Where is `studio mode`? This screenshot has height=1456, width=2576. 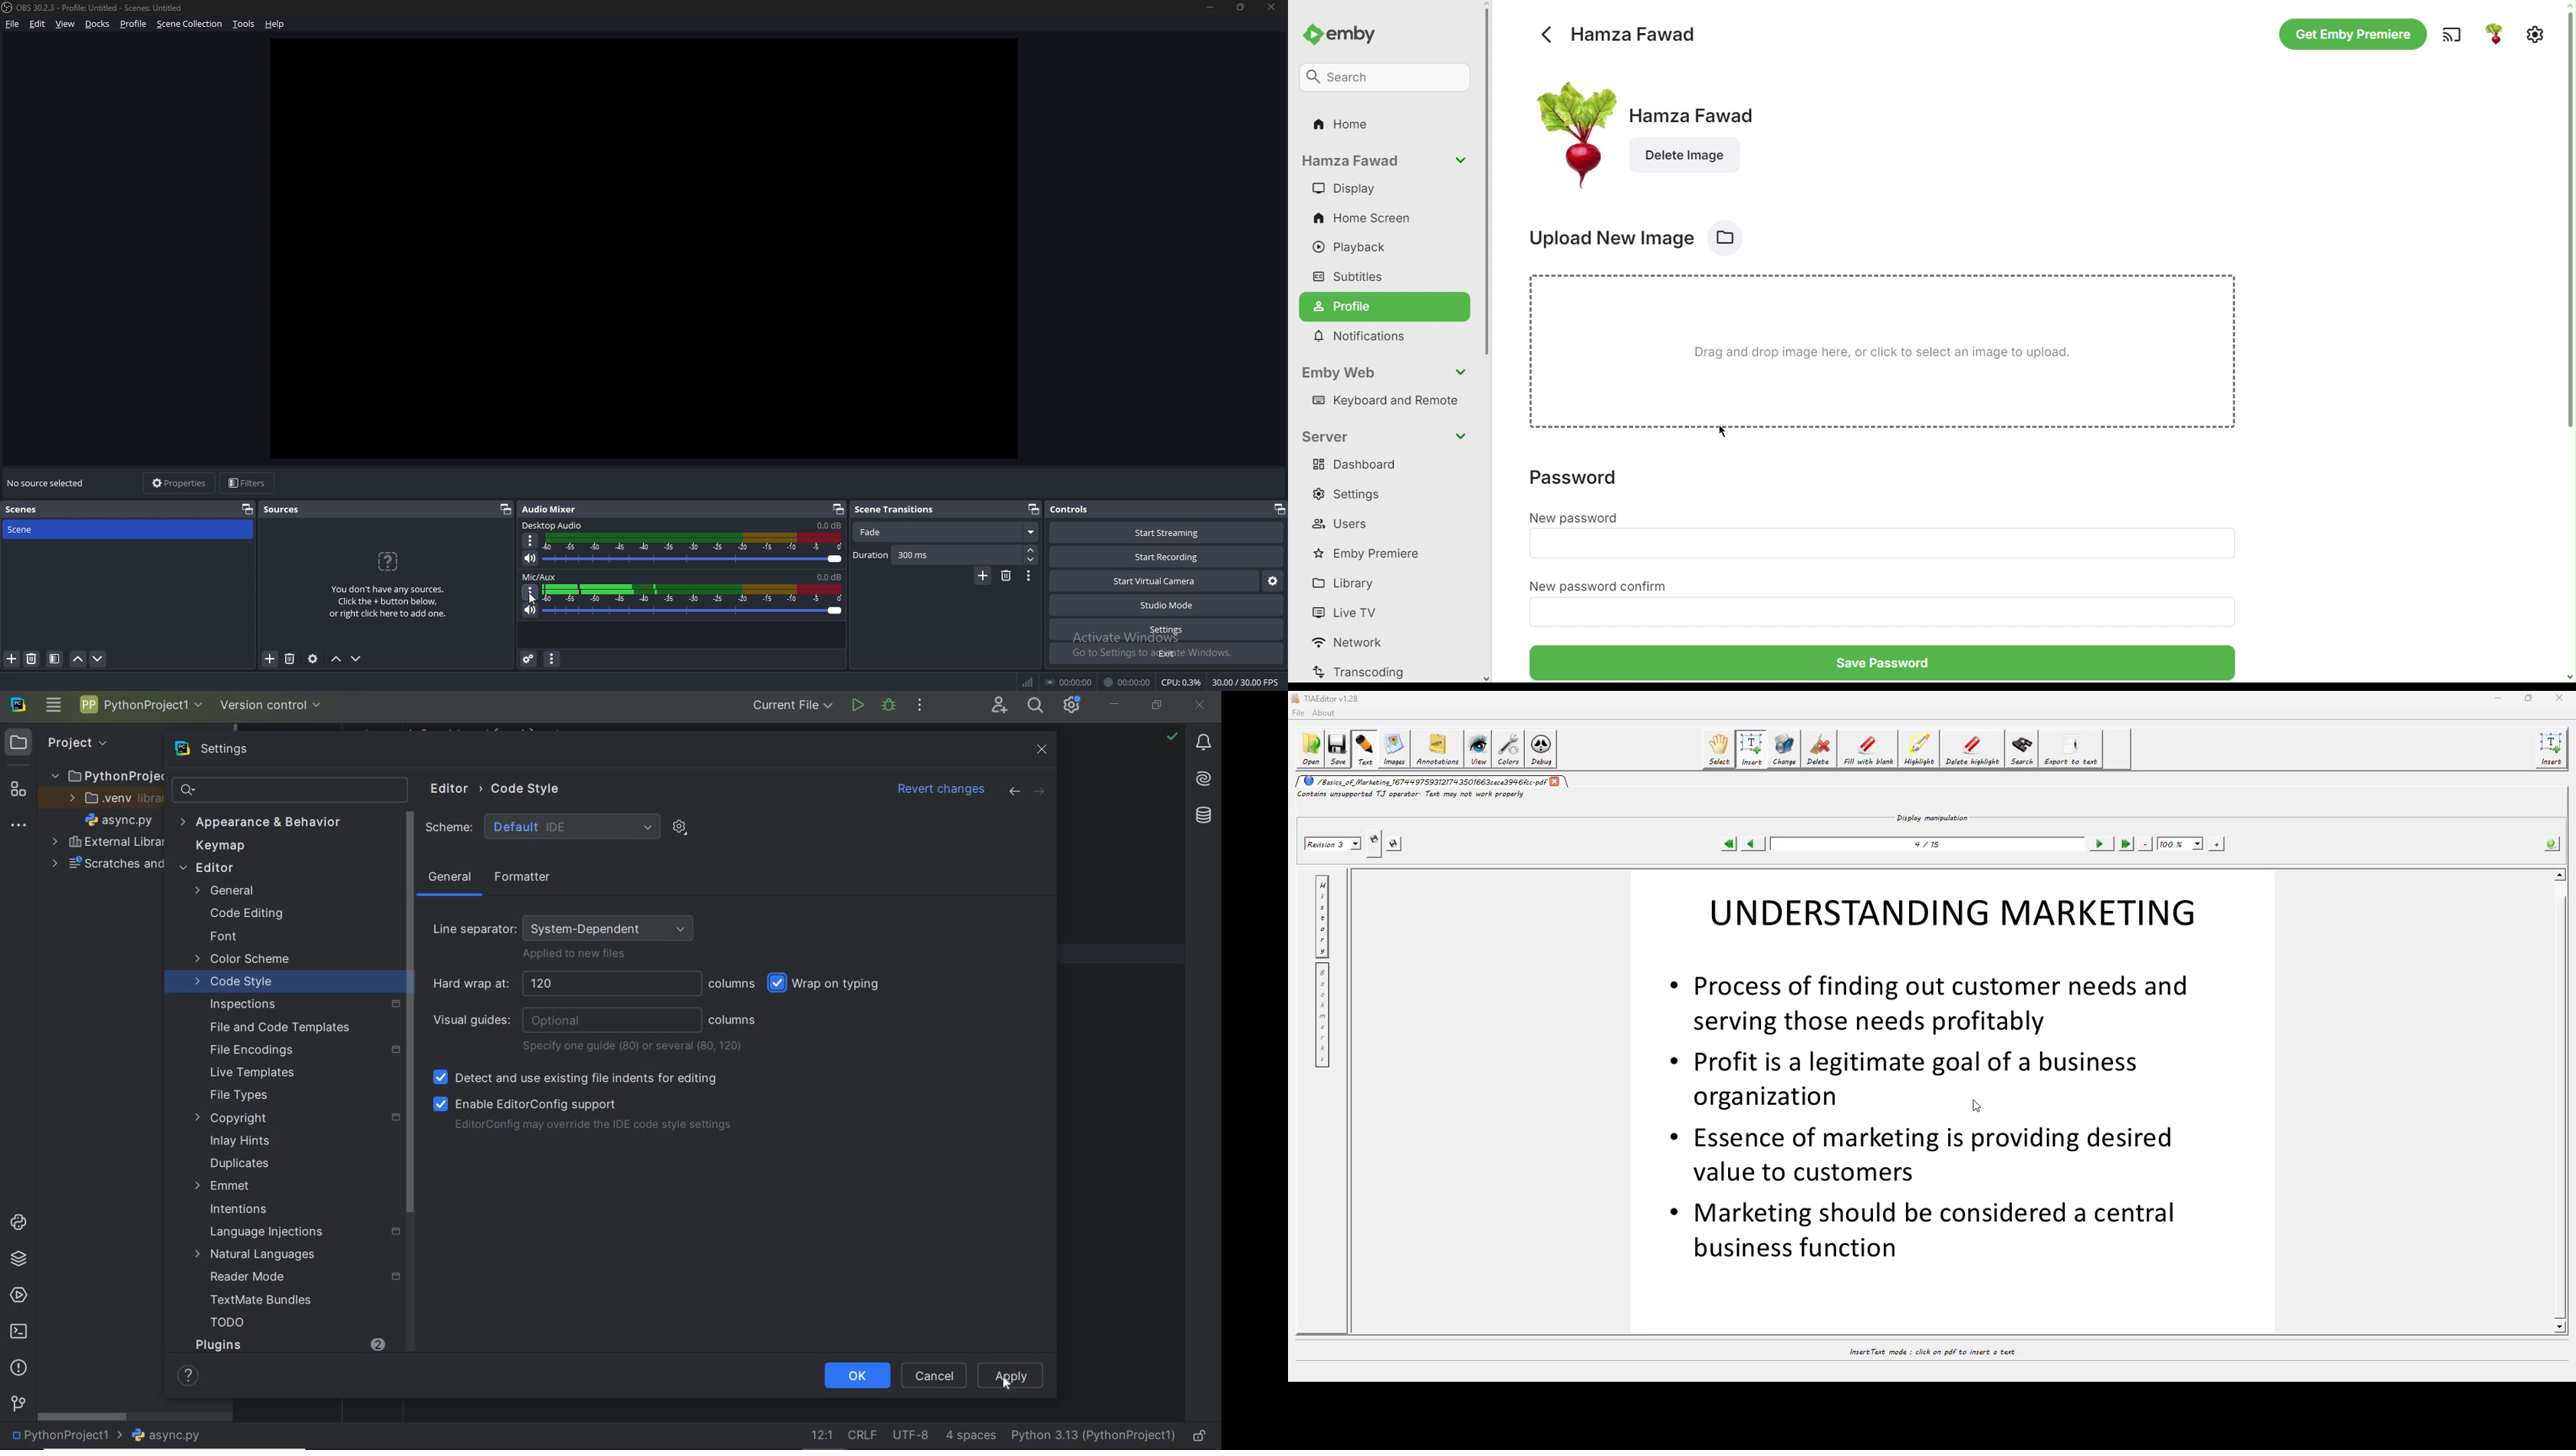
studio mode is located at coordinates (1167, 605).